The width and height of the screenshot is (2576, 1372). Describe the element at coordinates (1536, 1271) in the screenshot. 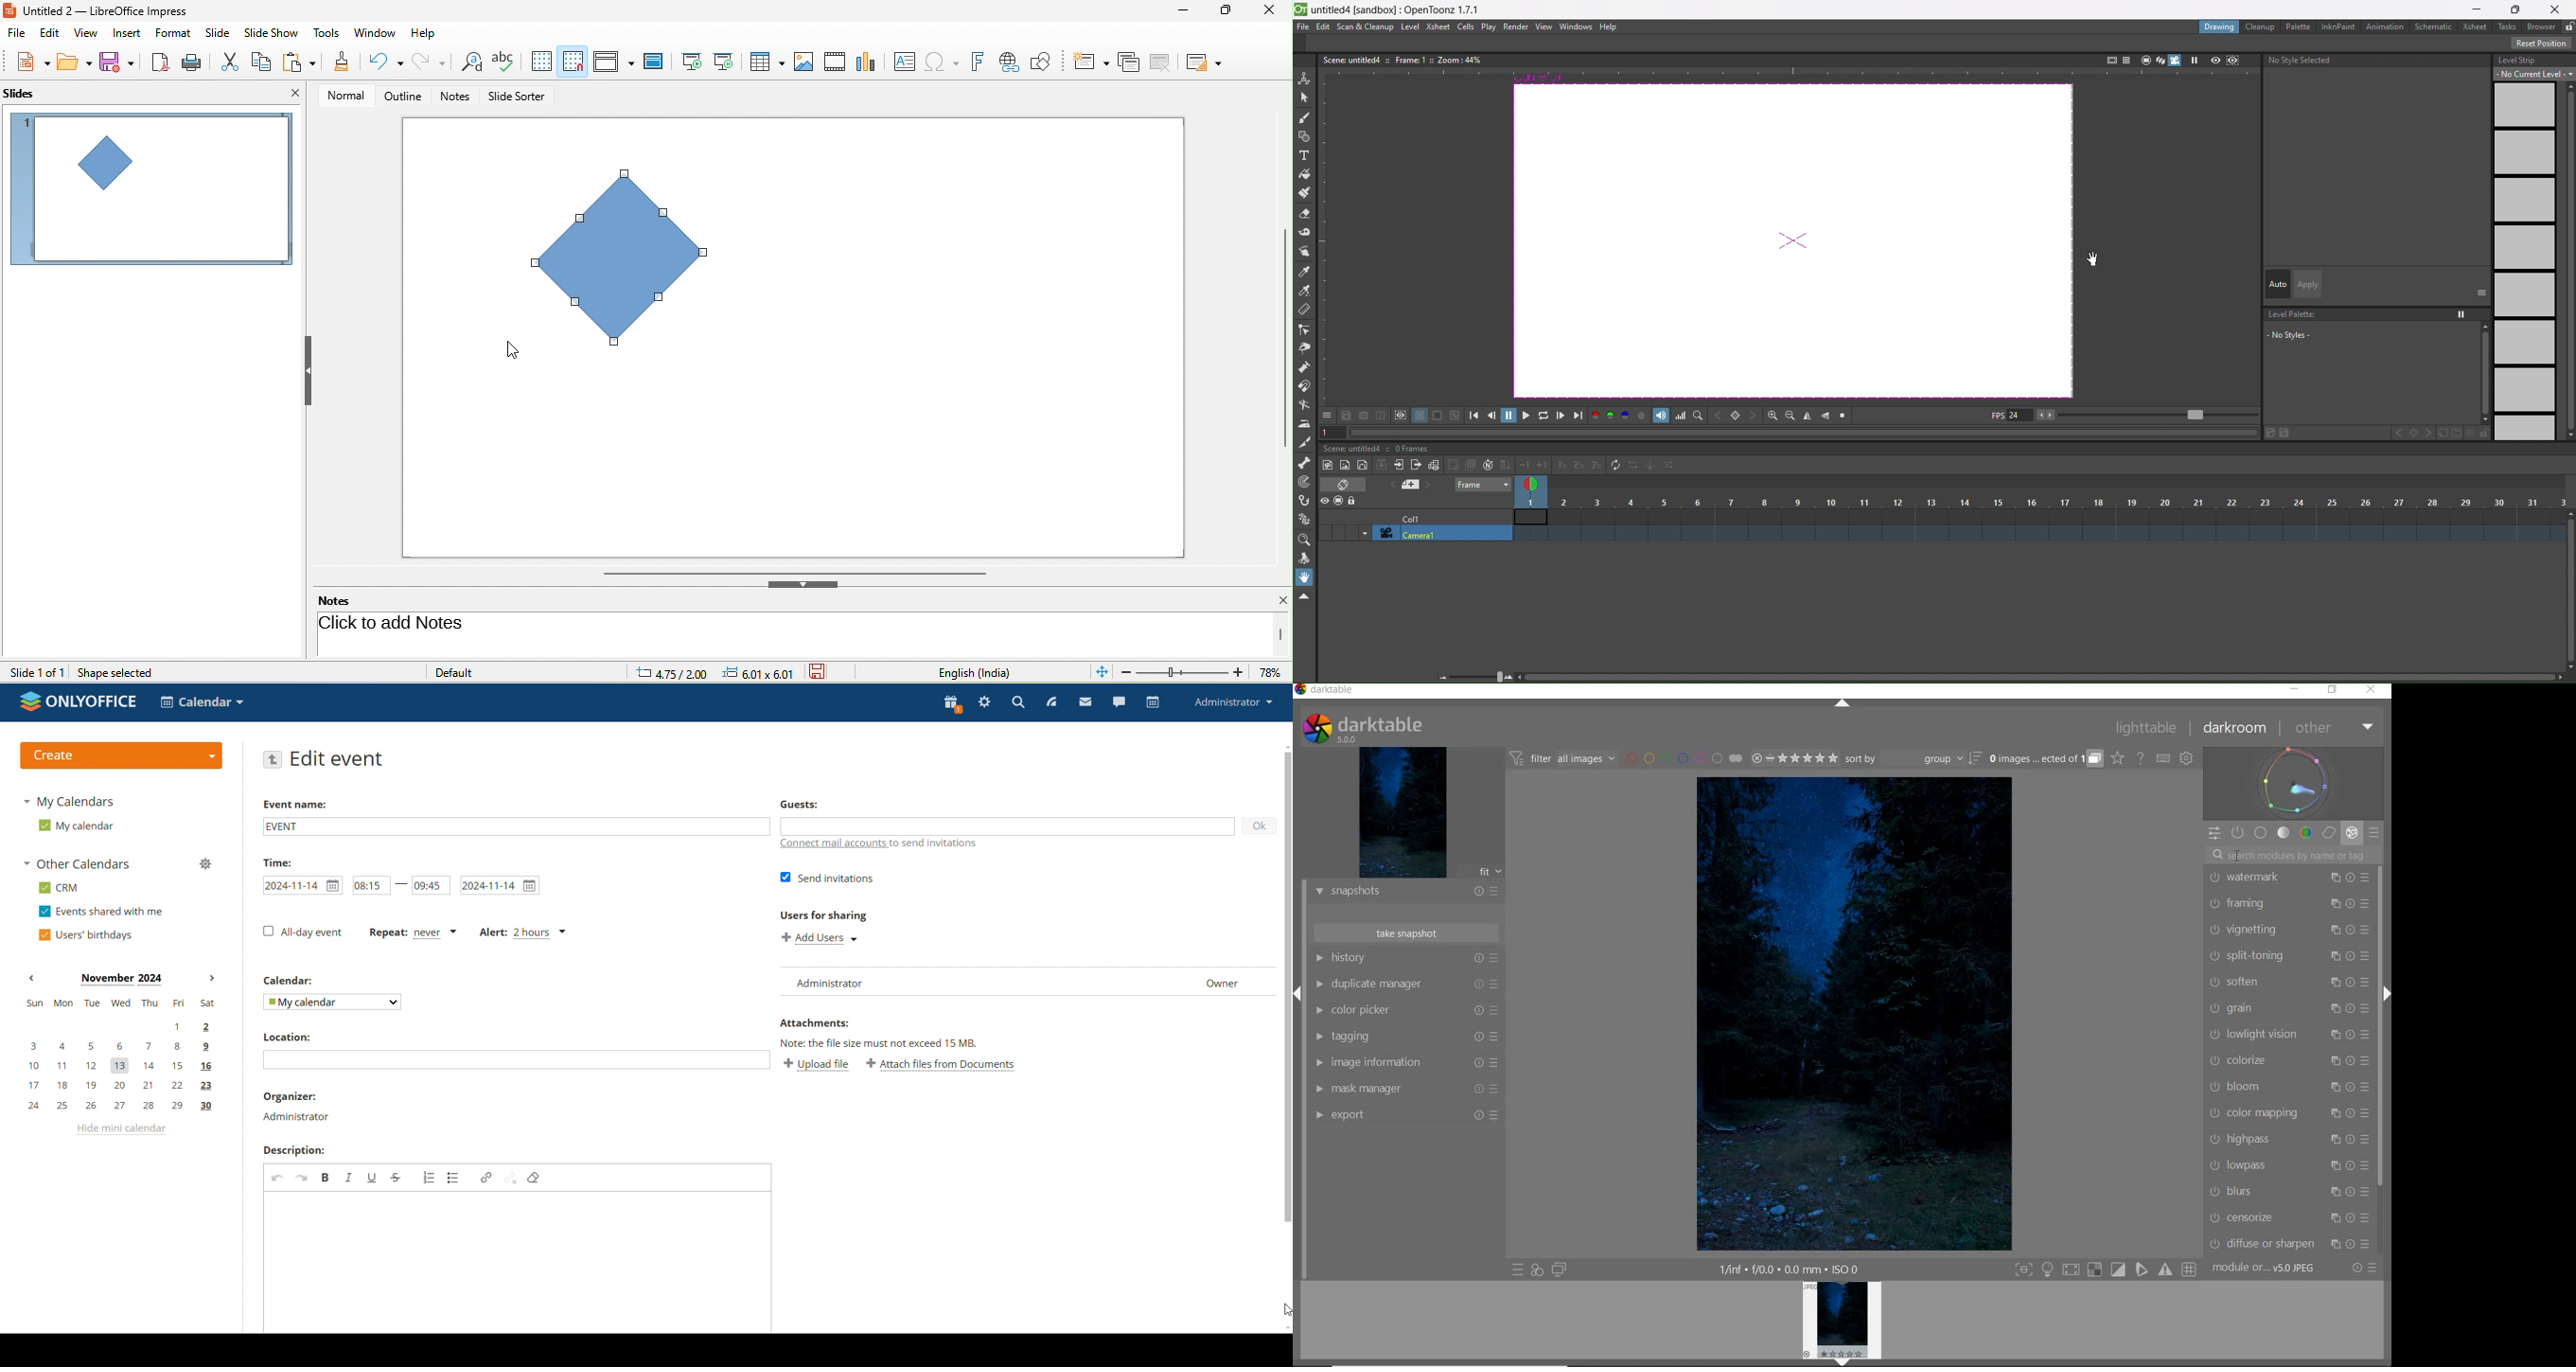

I see `QUICK ACCESS FOR APPLYING ANY OF YOUR STYLES` at that location.